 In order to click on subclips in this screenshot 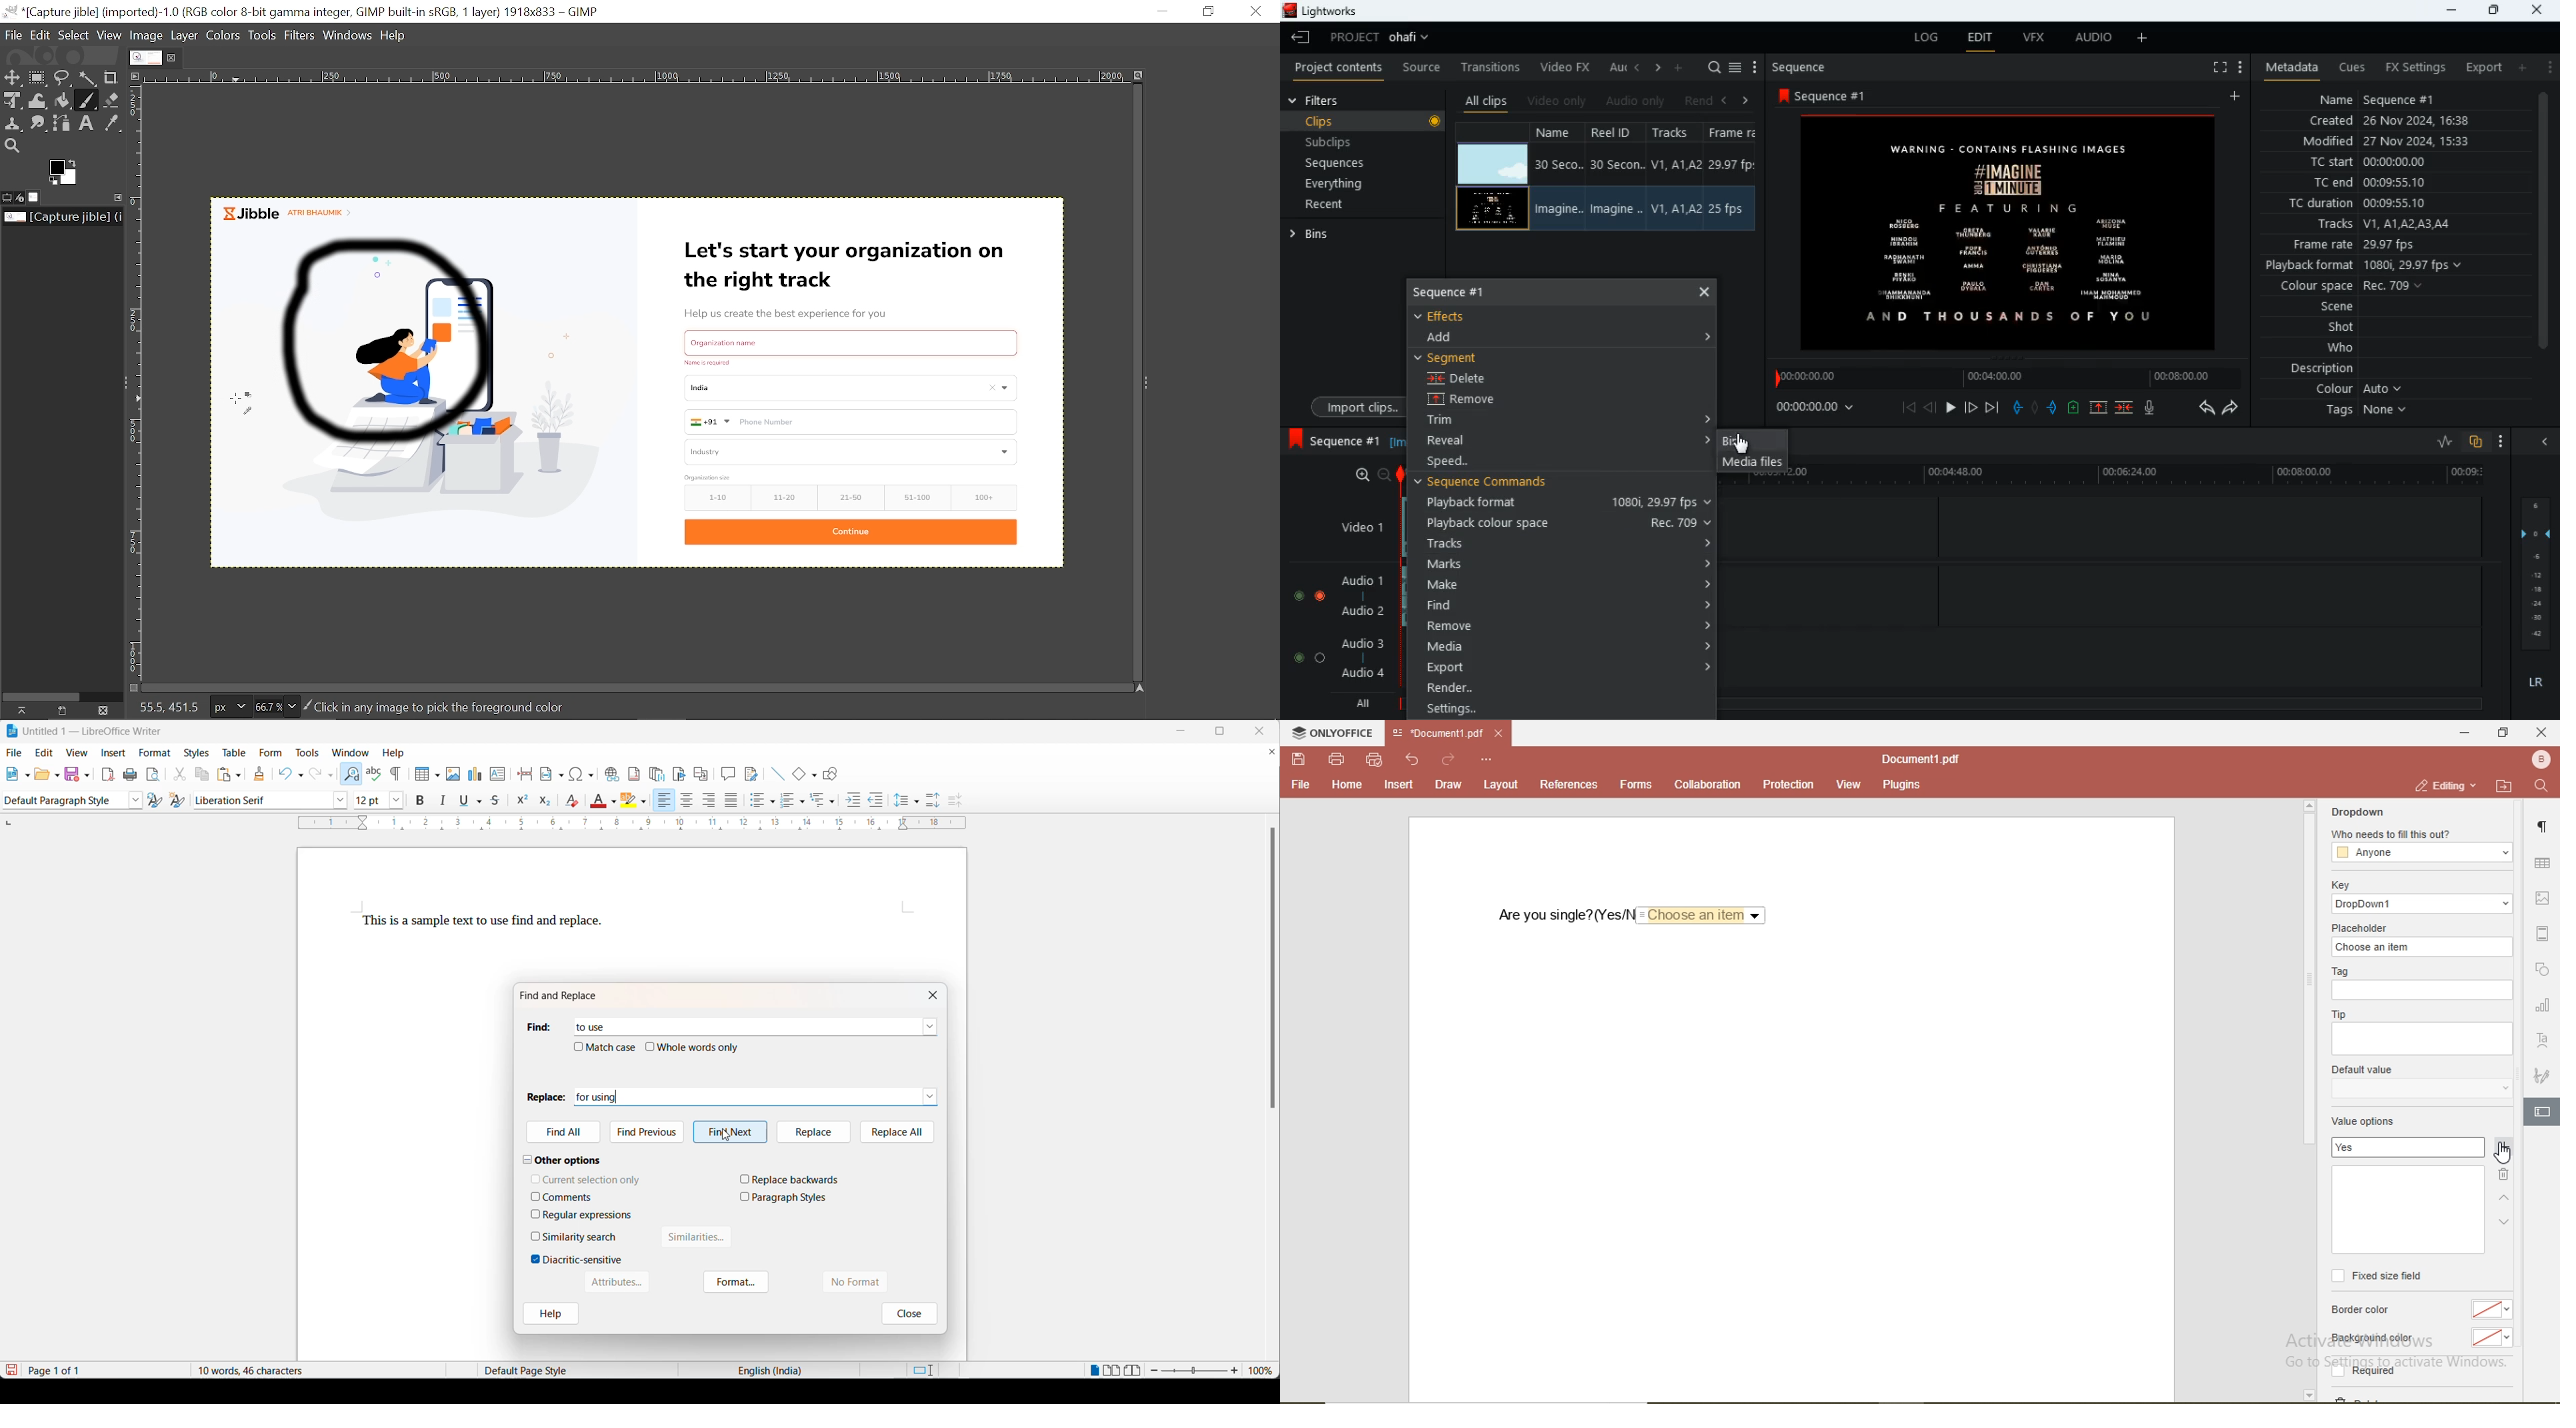, I will do `click(1356, 142)`.